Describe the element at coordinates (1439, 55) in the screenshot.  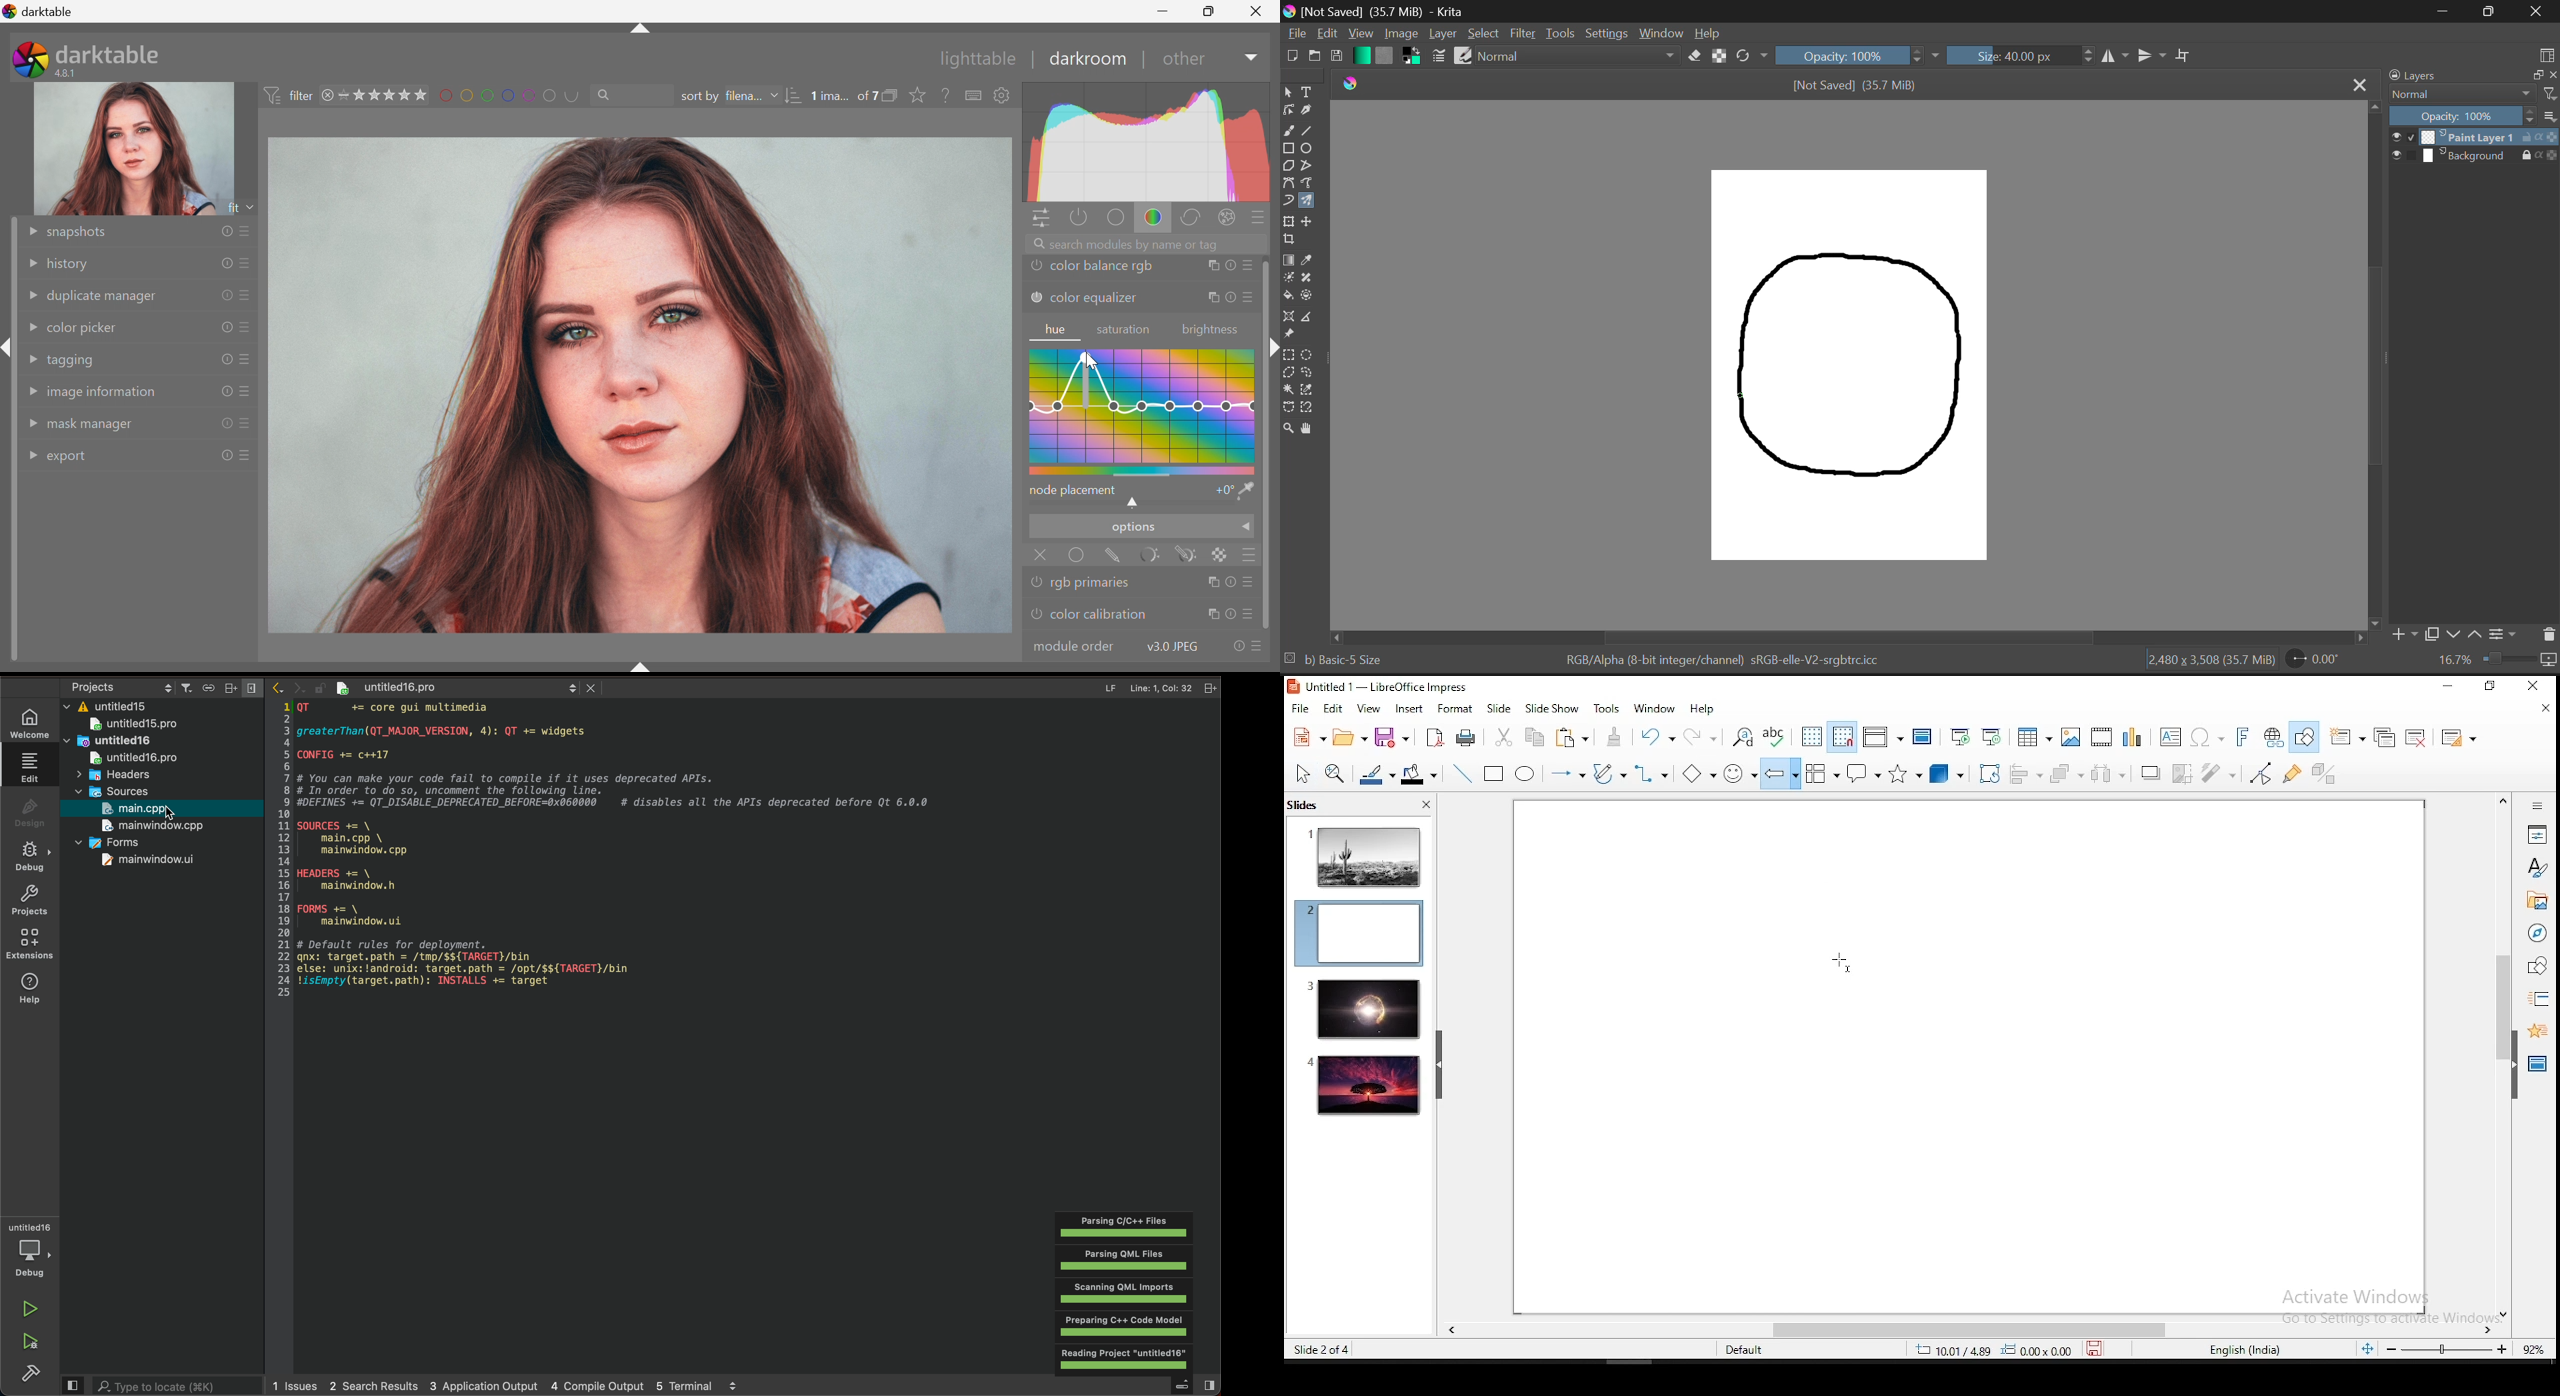
I see `Brush Settings` at that location.